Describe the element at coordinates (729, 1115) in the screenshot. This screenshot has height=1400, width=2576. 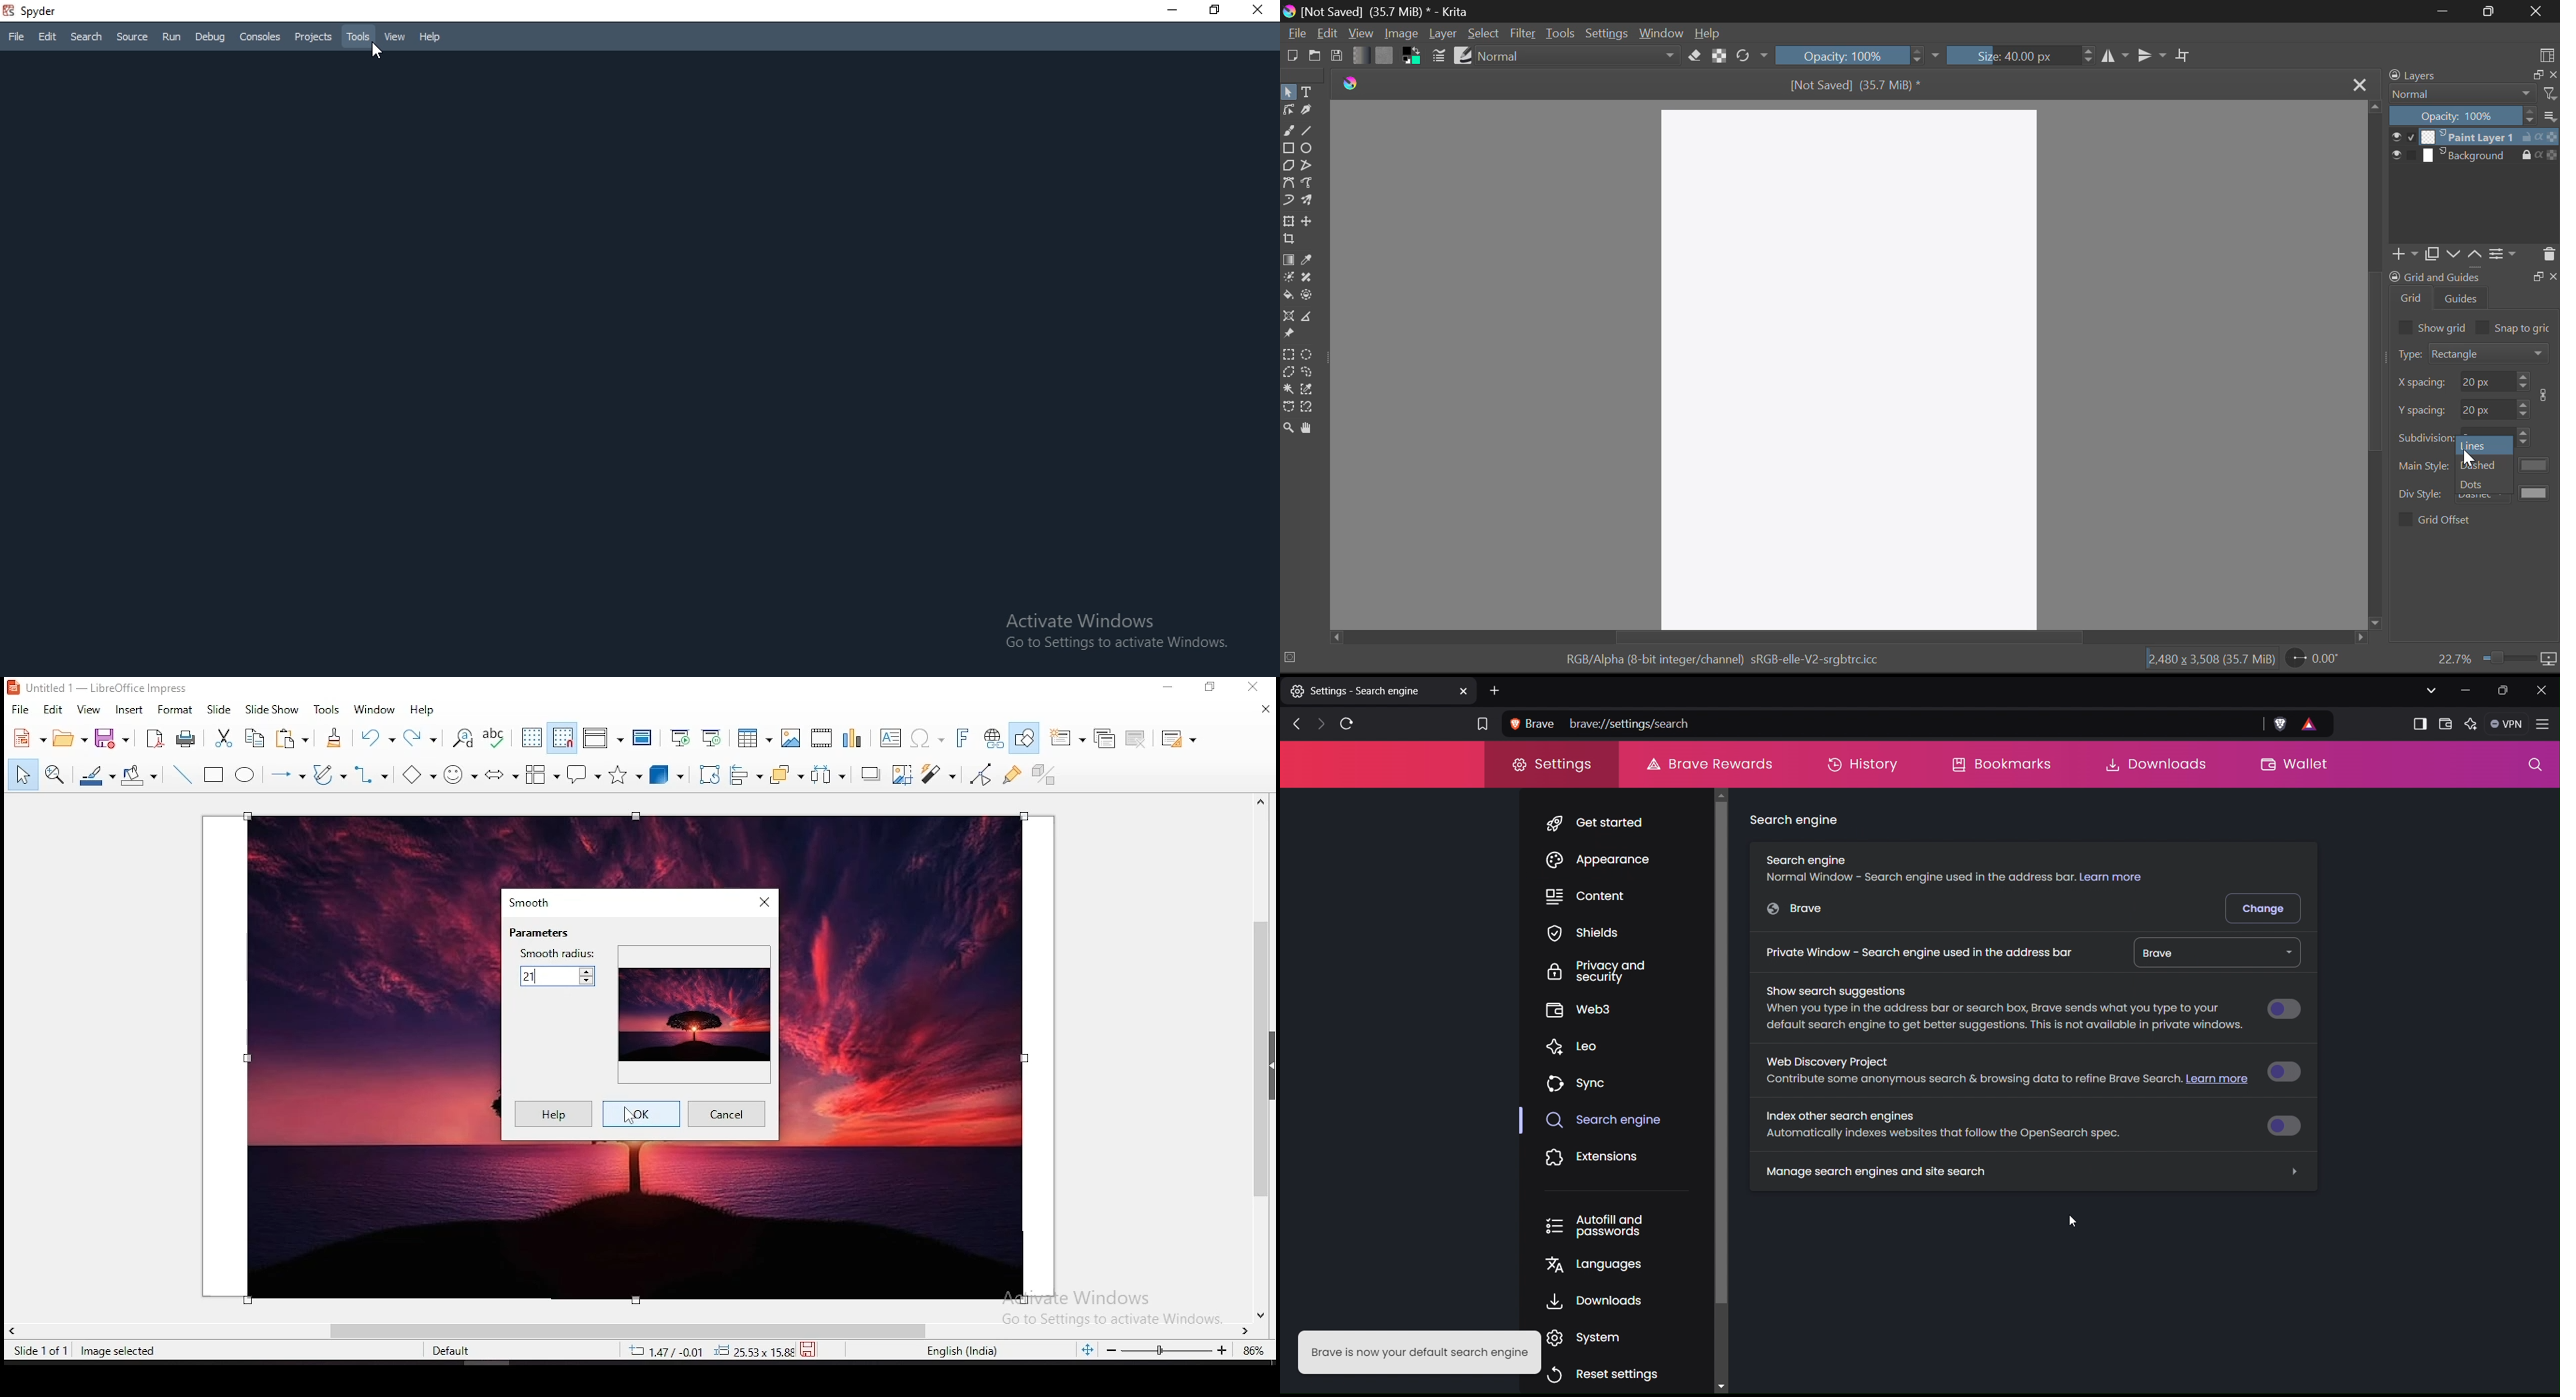
I see `cancel` at that location.